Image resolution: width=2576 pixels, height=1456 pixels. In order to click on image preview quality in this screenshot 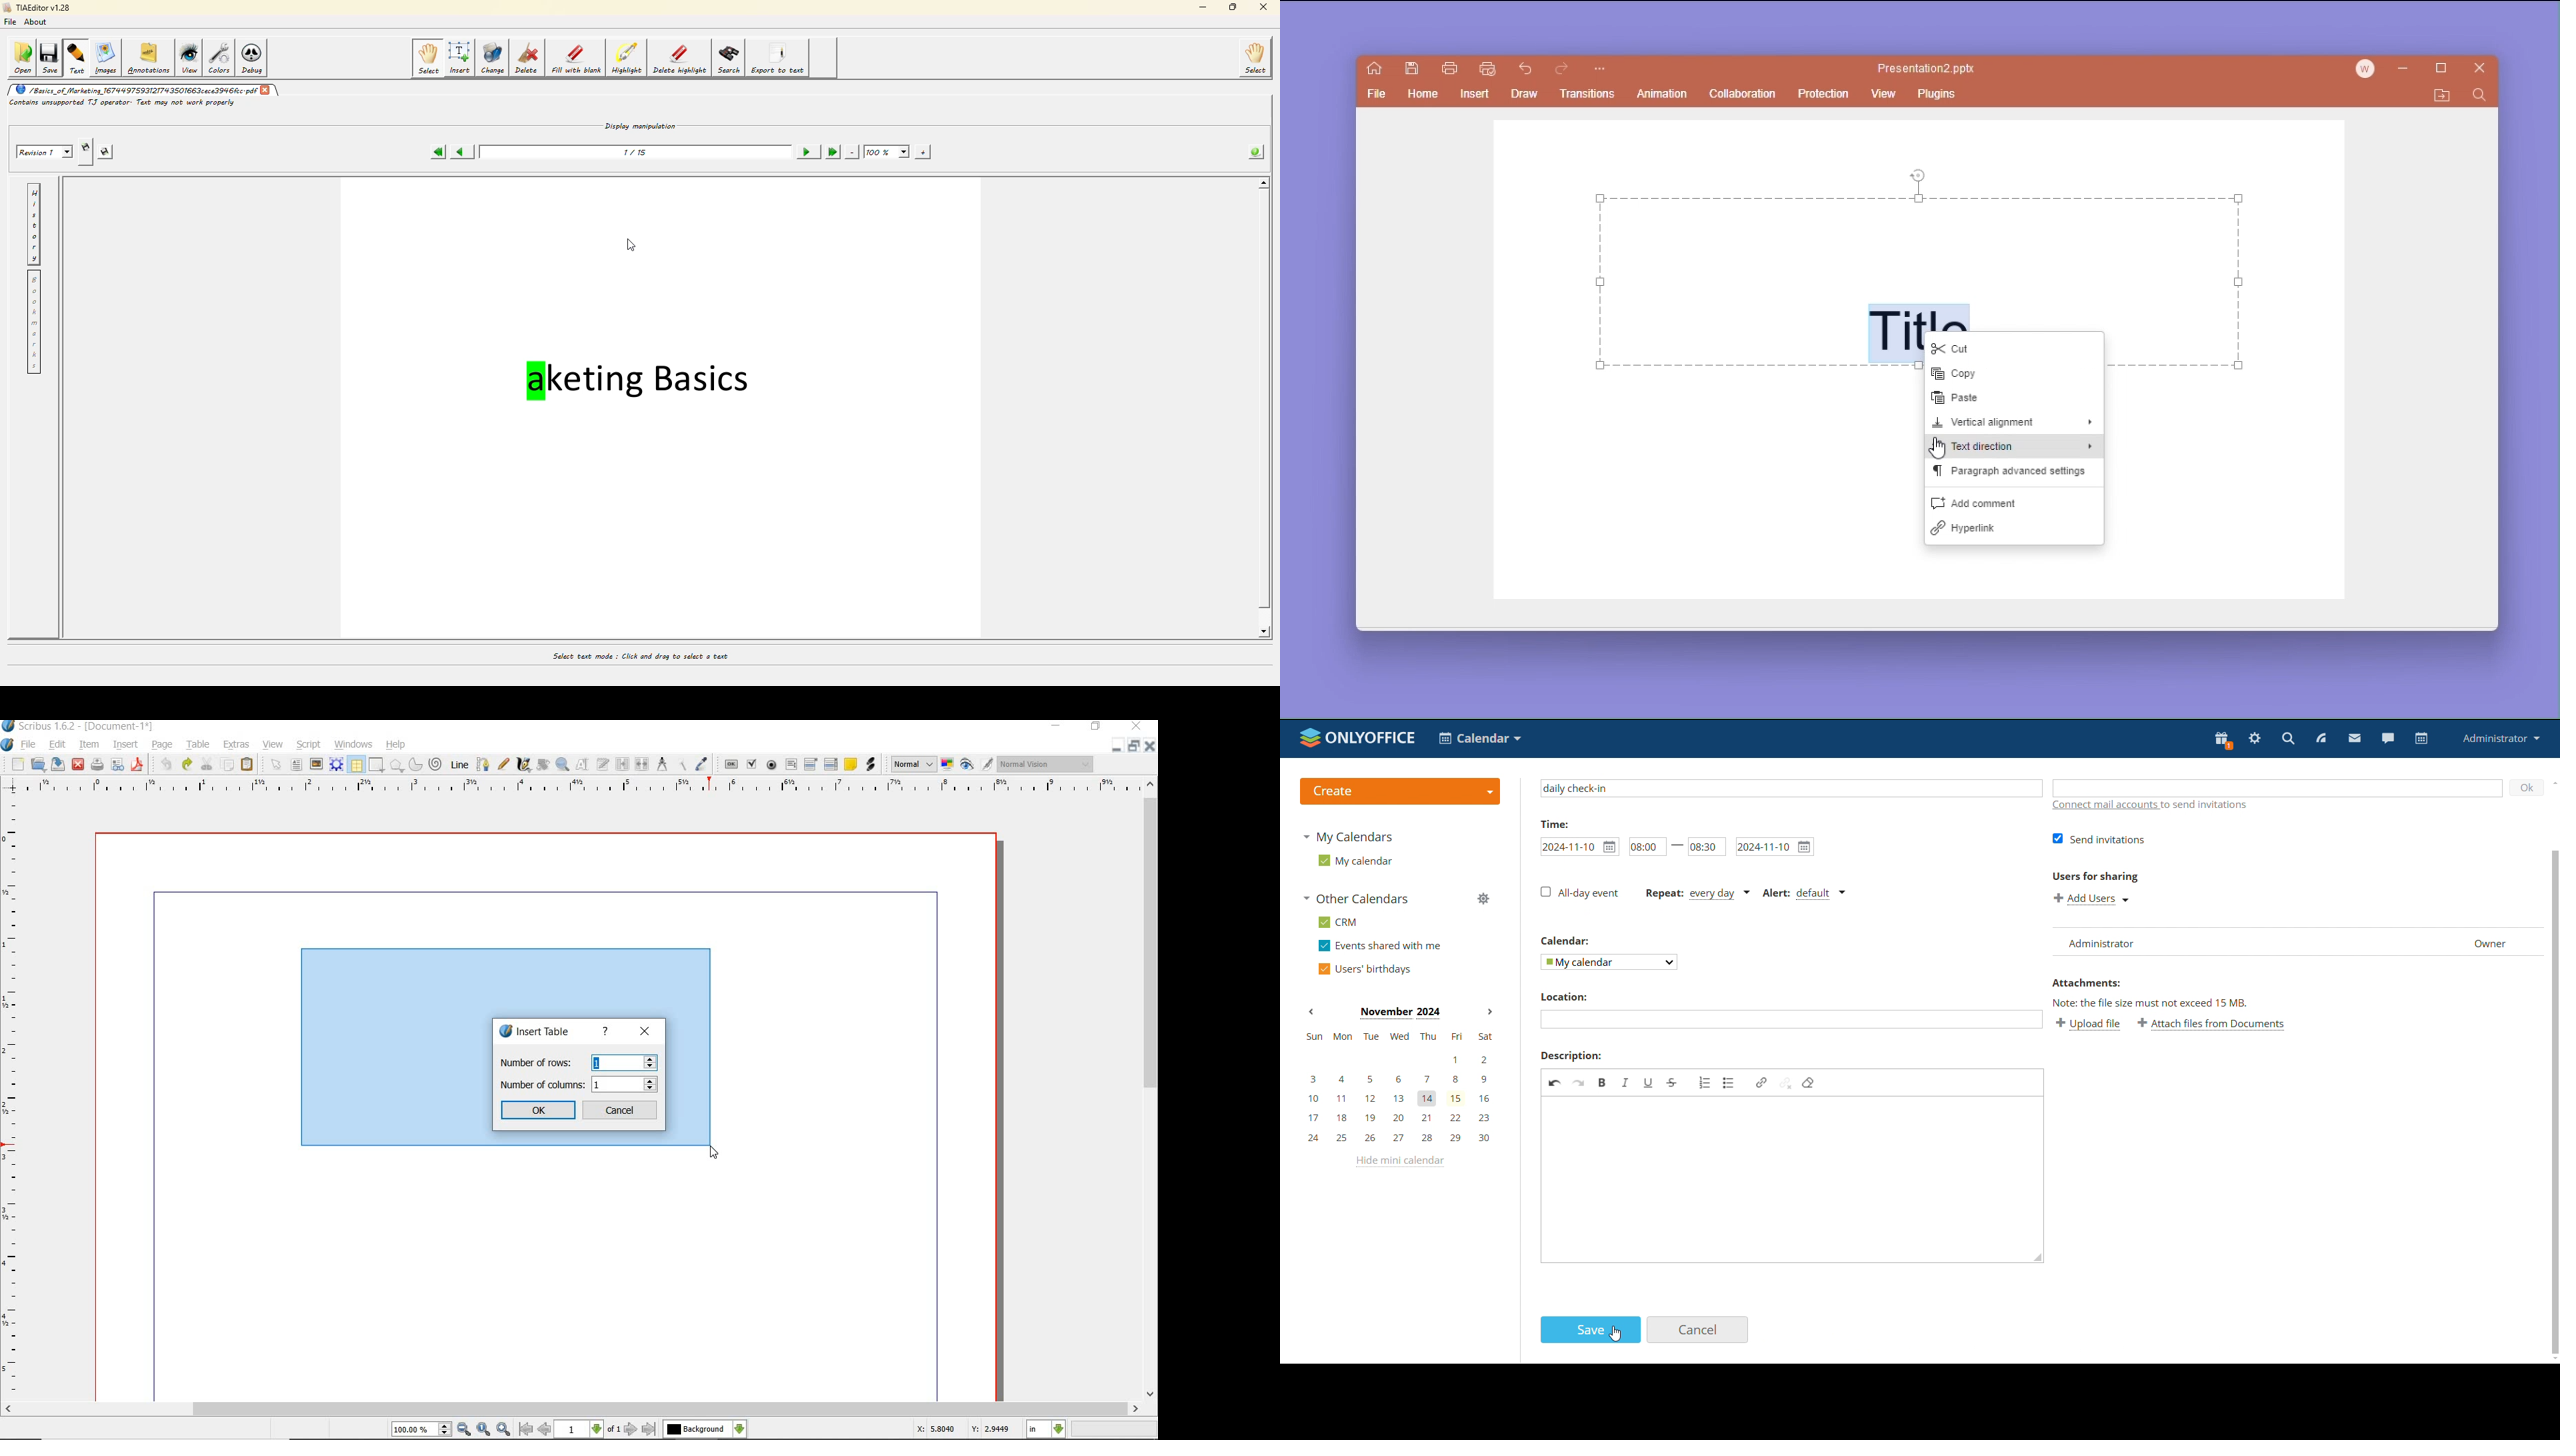, I will do `click(913, 763)`.